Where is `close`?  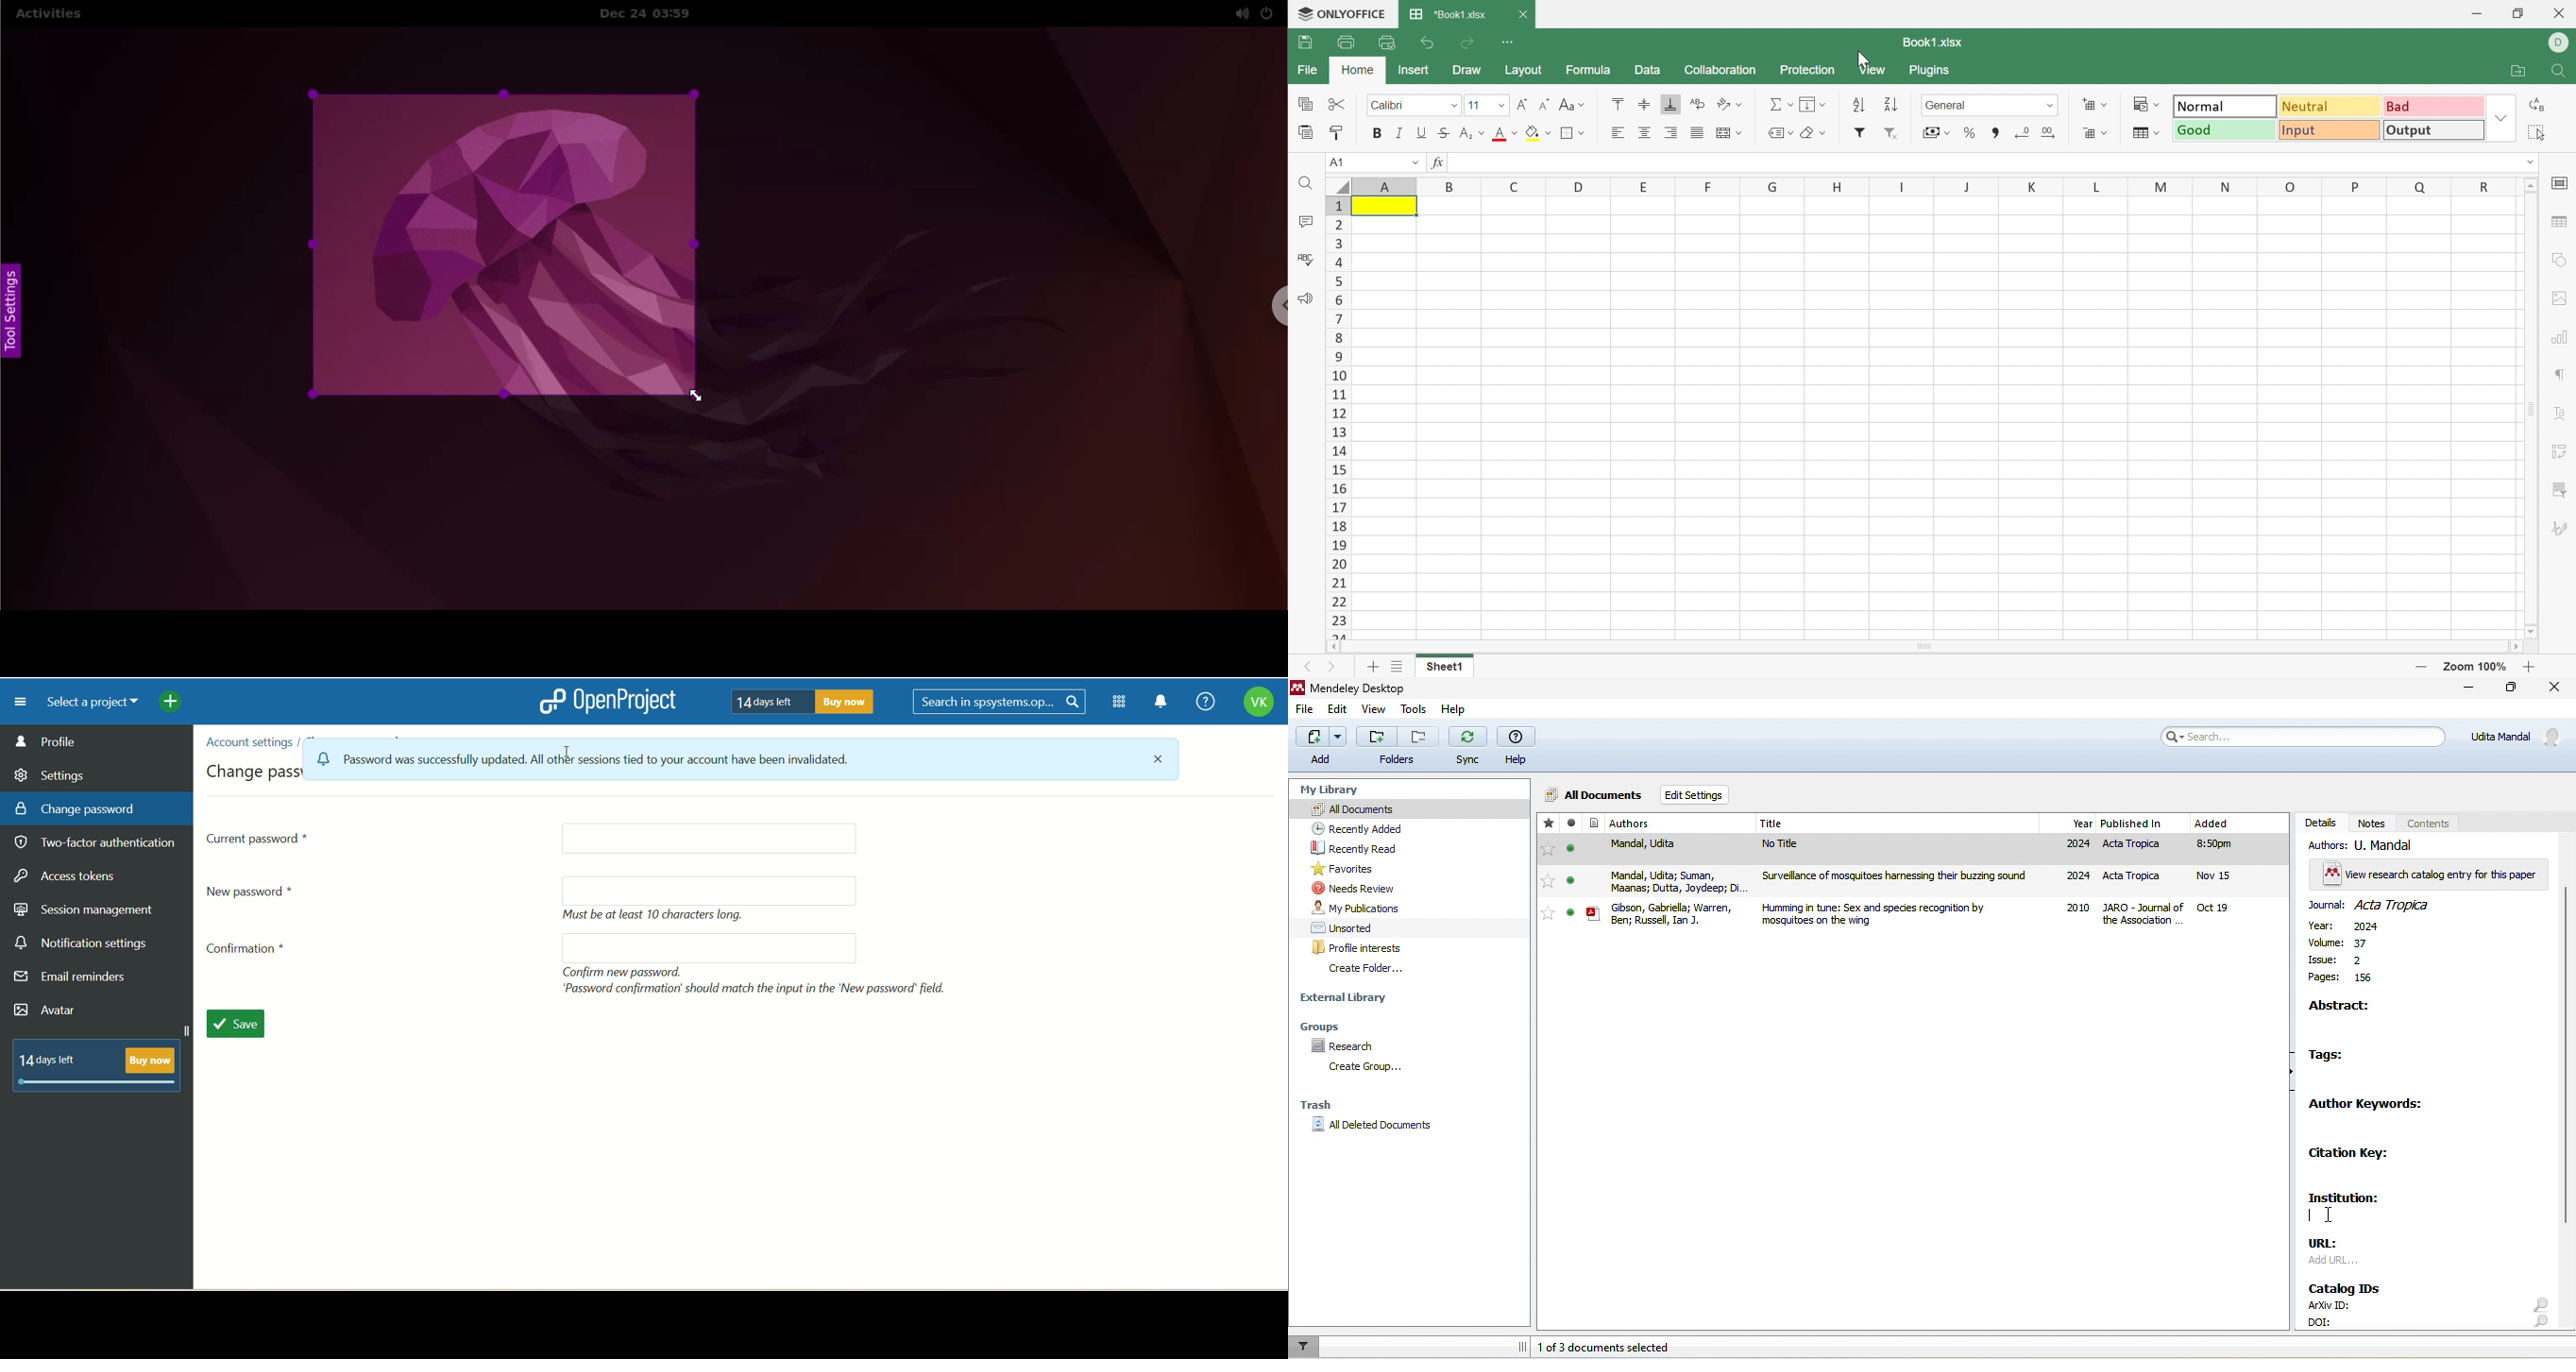 close is located at coordinates (2553, 688).